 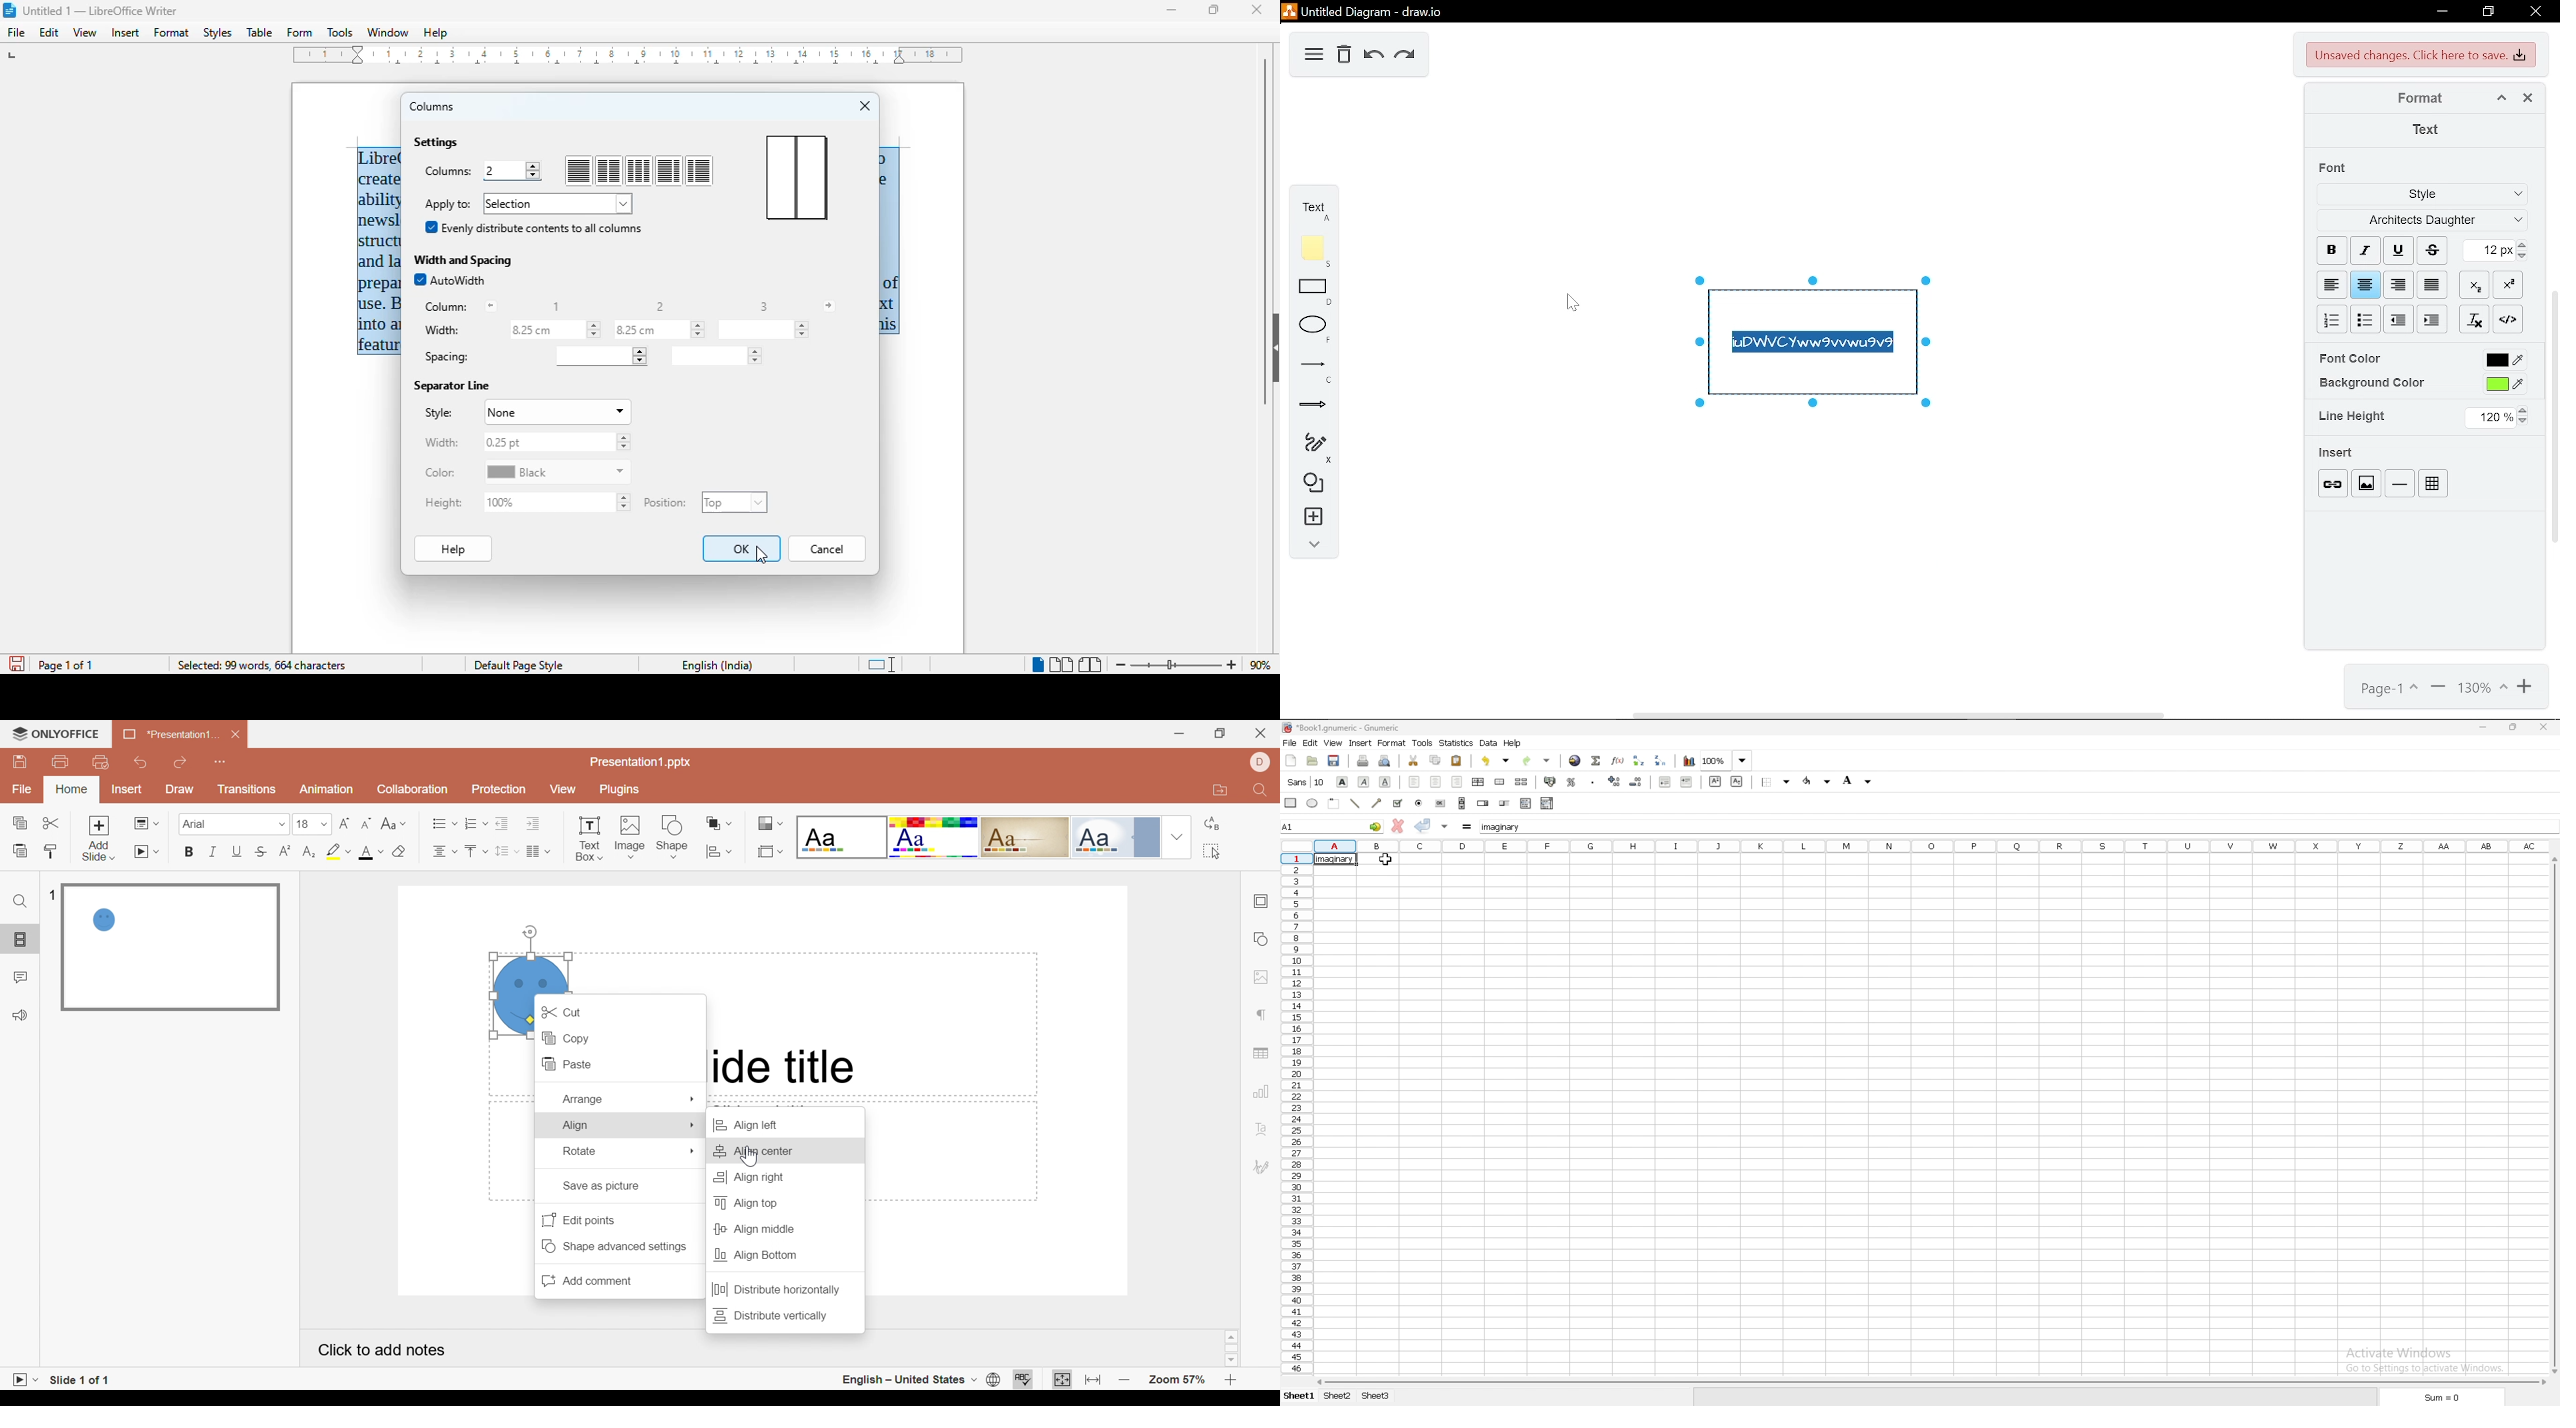 I want to click on spacing, so click(x=446, y=358).